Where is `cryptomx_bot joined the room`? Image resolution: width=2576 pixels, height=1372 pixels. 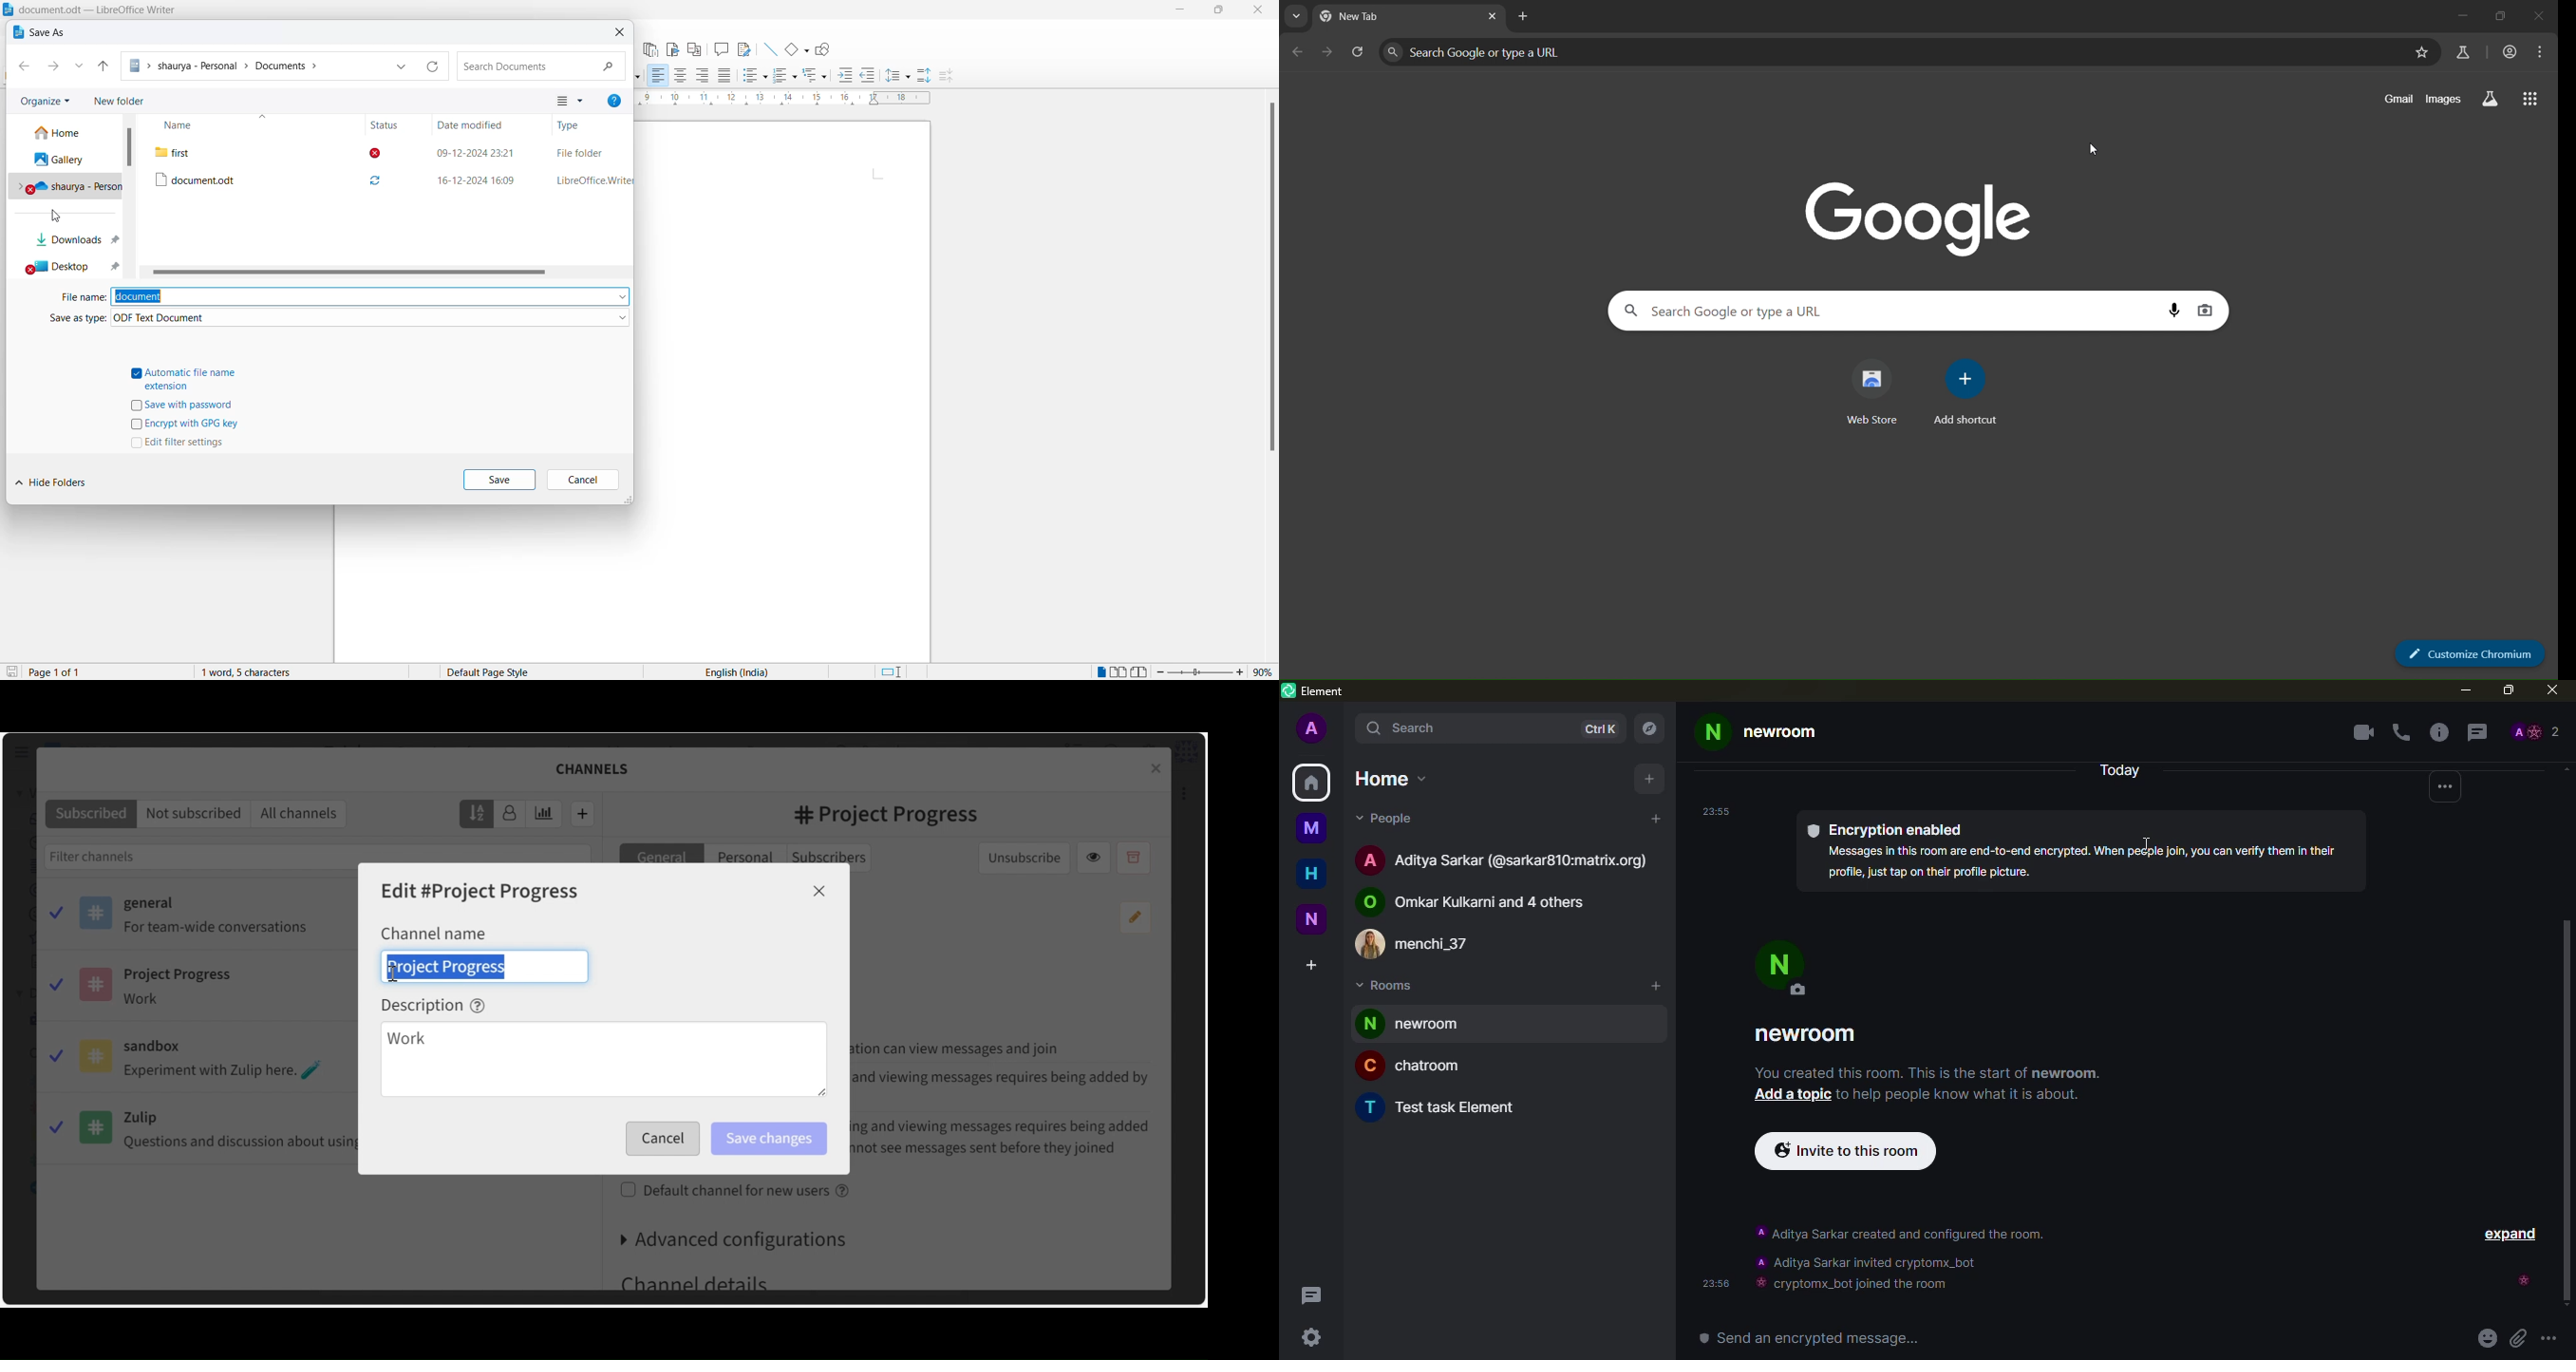 cryptomx_bot joined the room is located at coordinates (1852, 1285).